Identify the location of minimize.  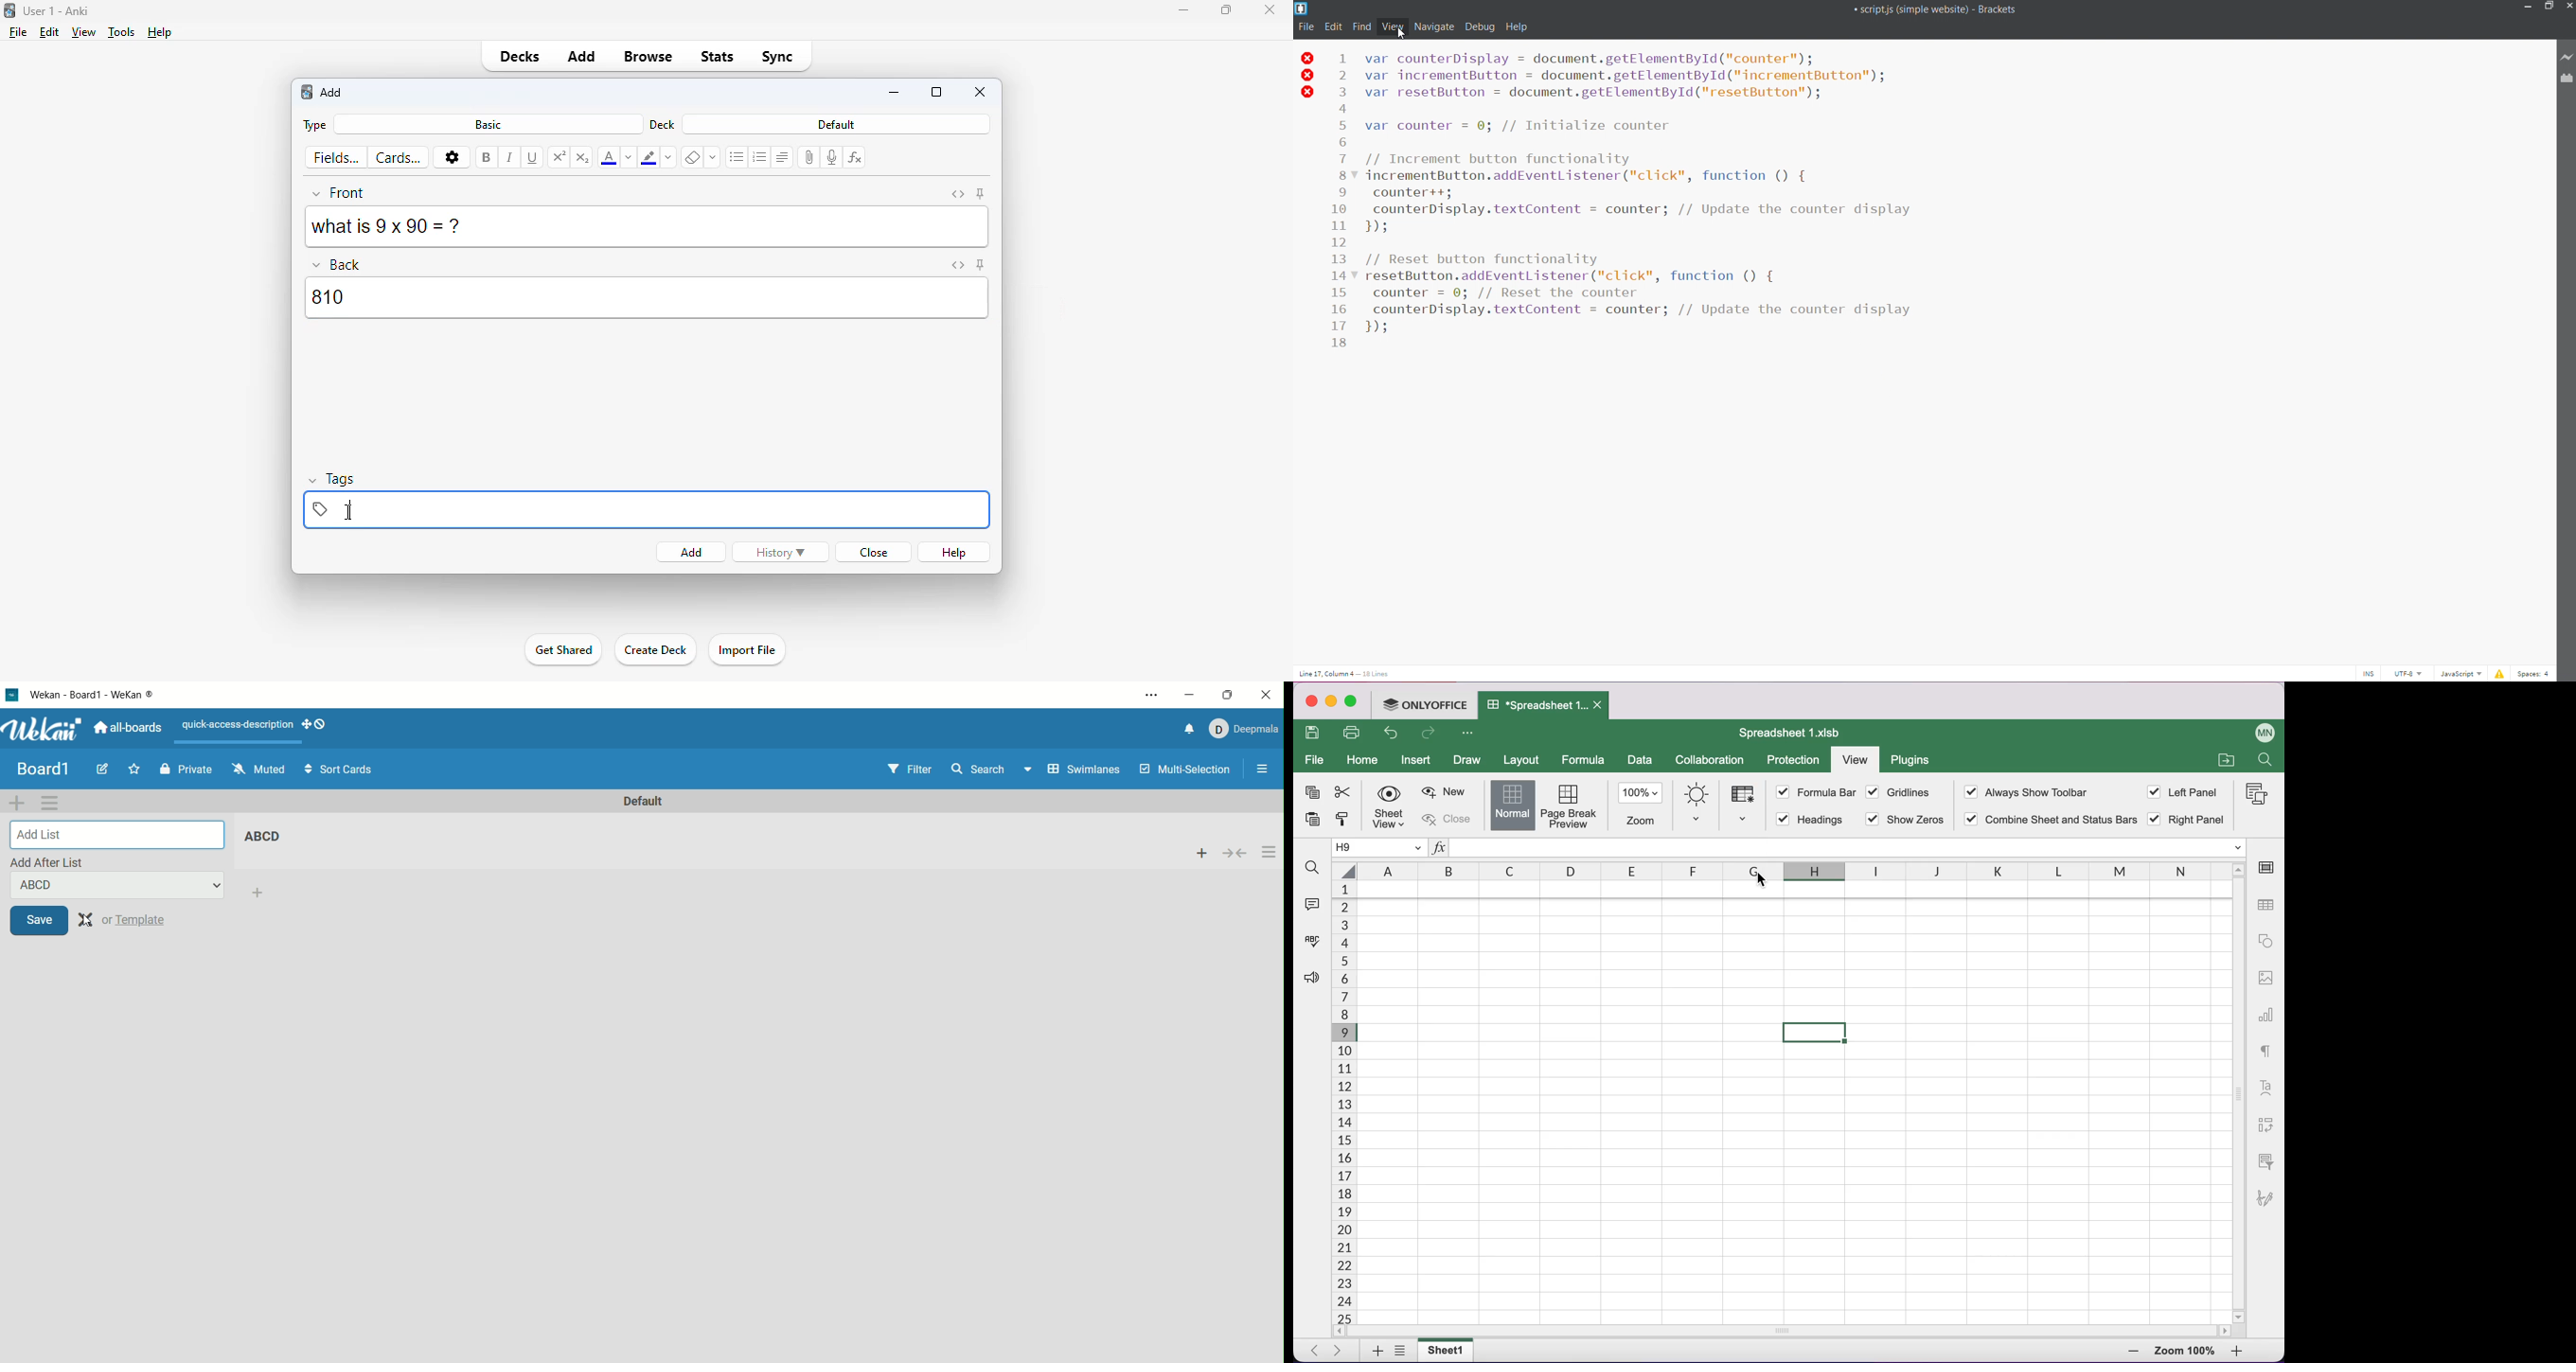
(1182, 10).